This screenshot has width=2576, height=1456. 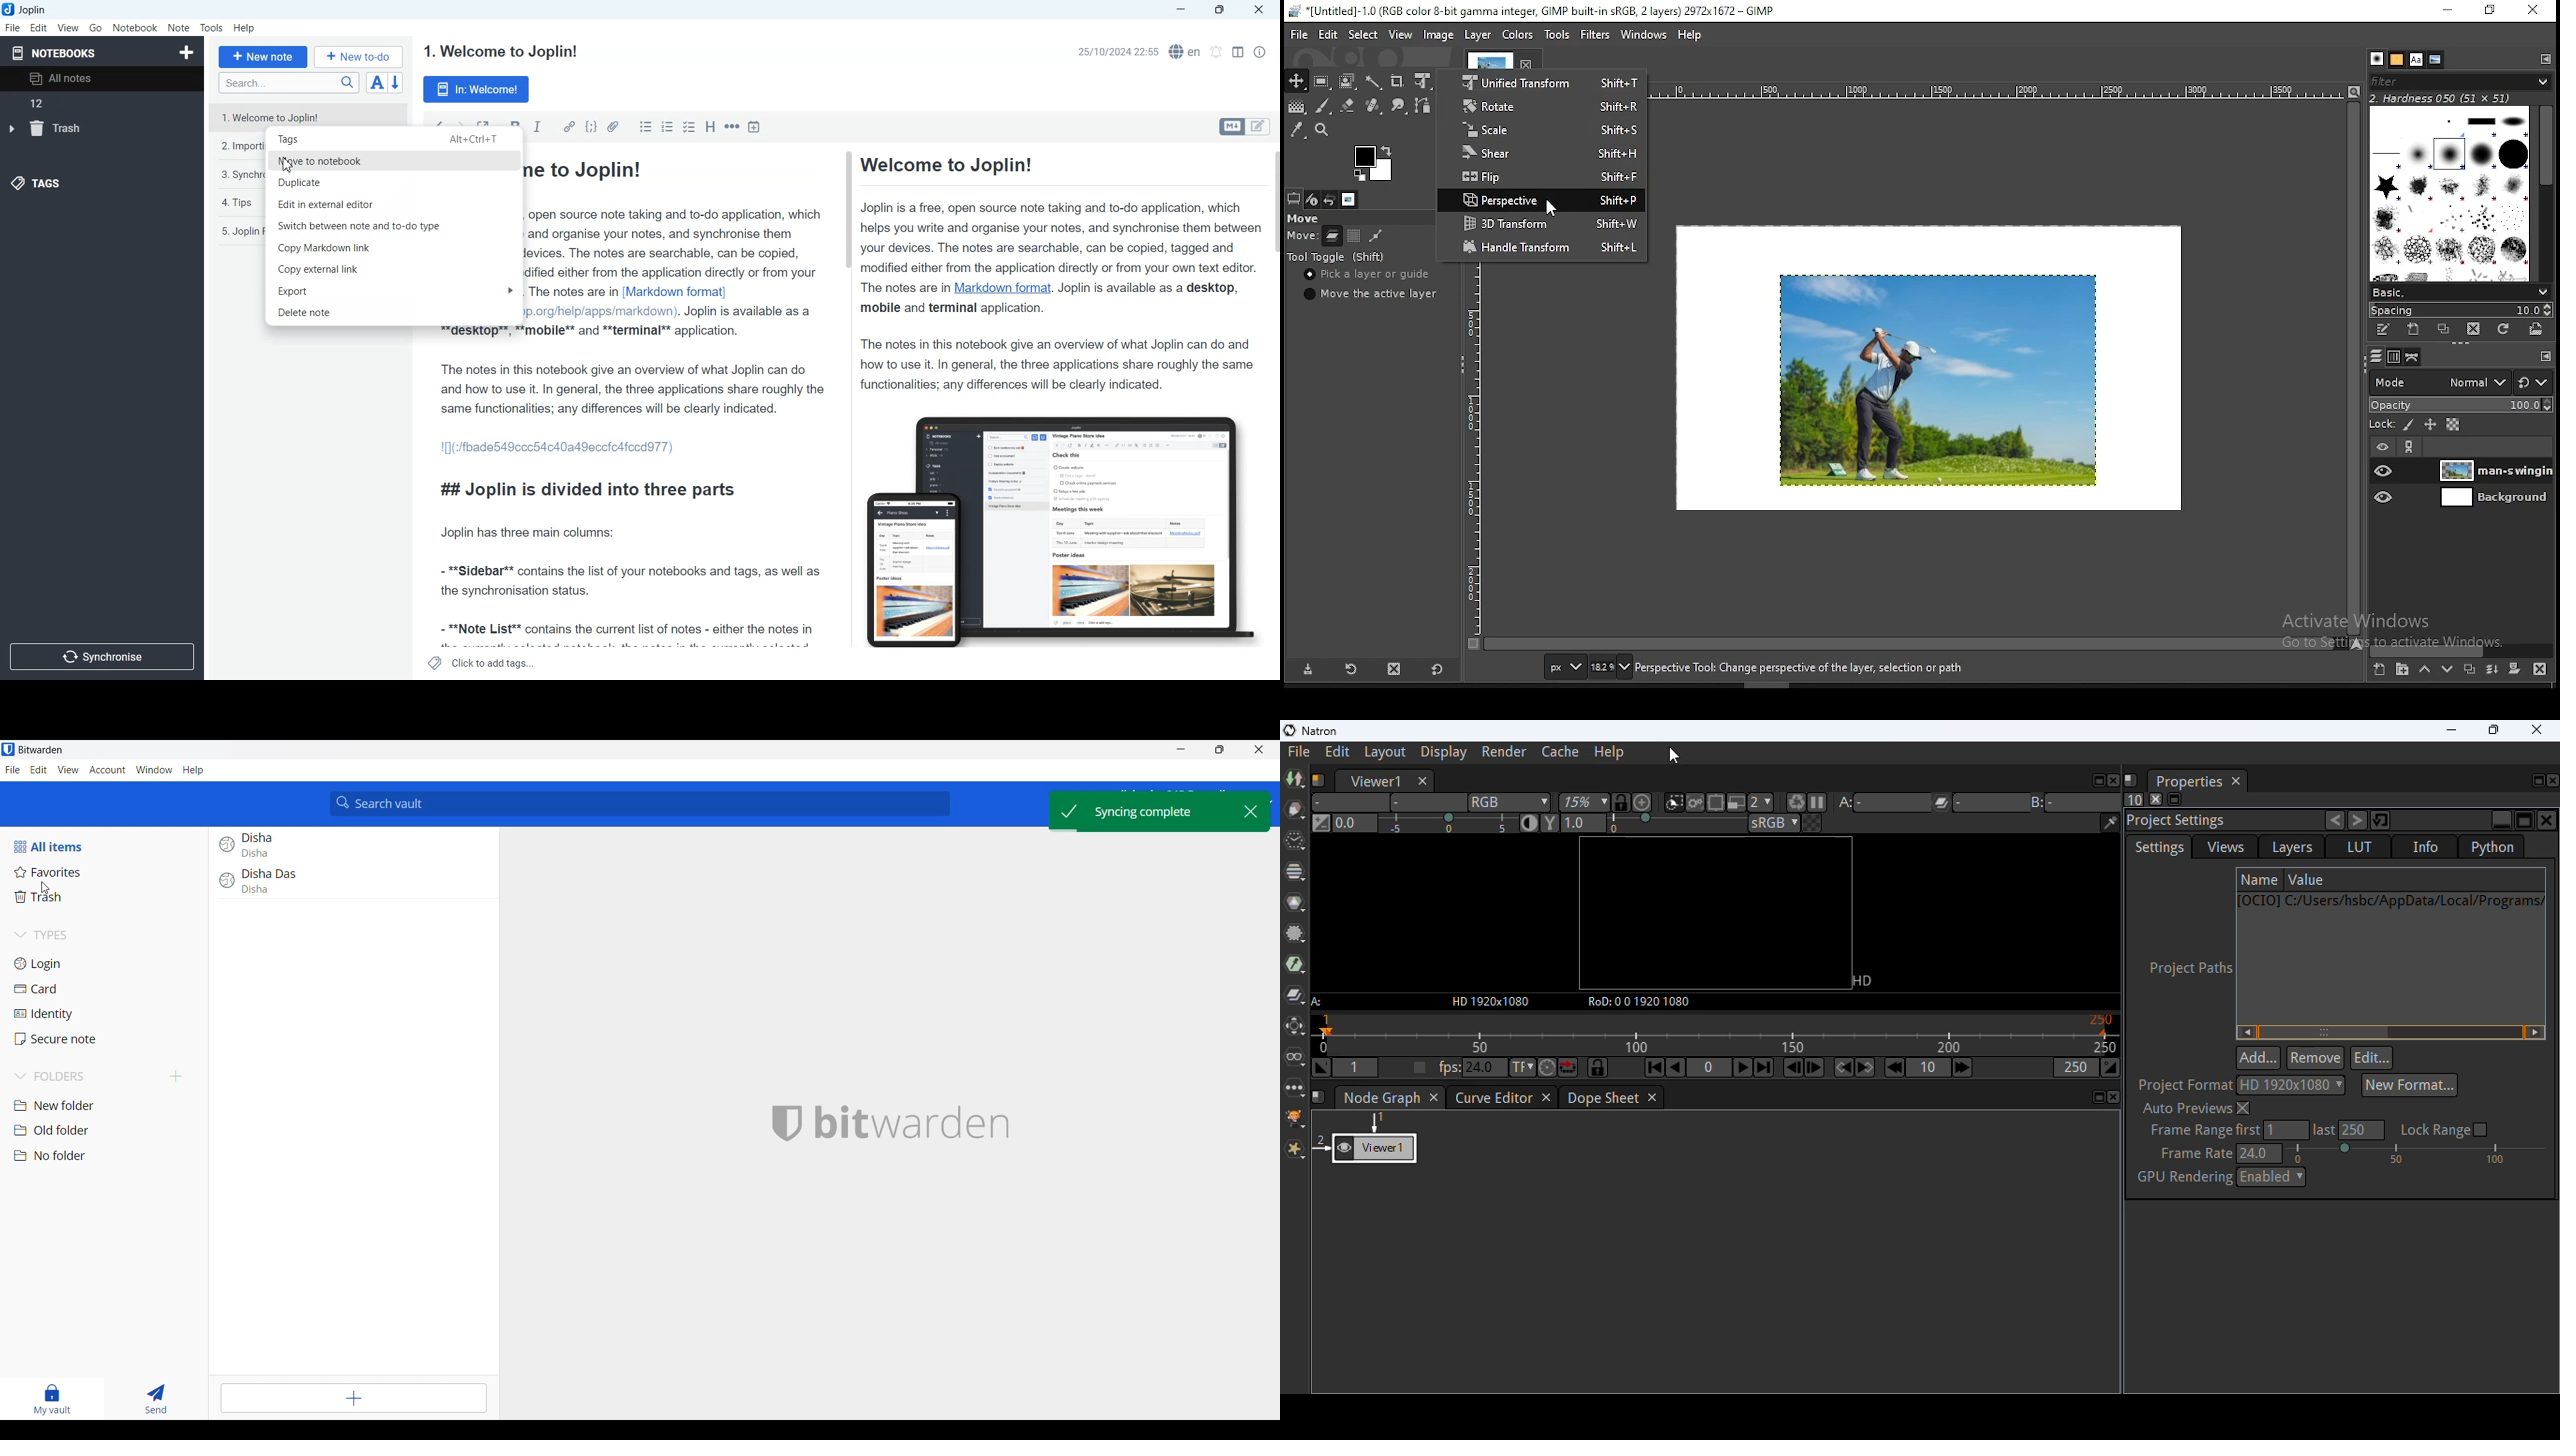 I want to click on View menu, so click(x=68, y=770).